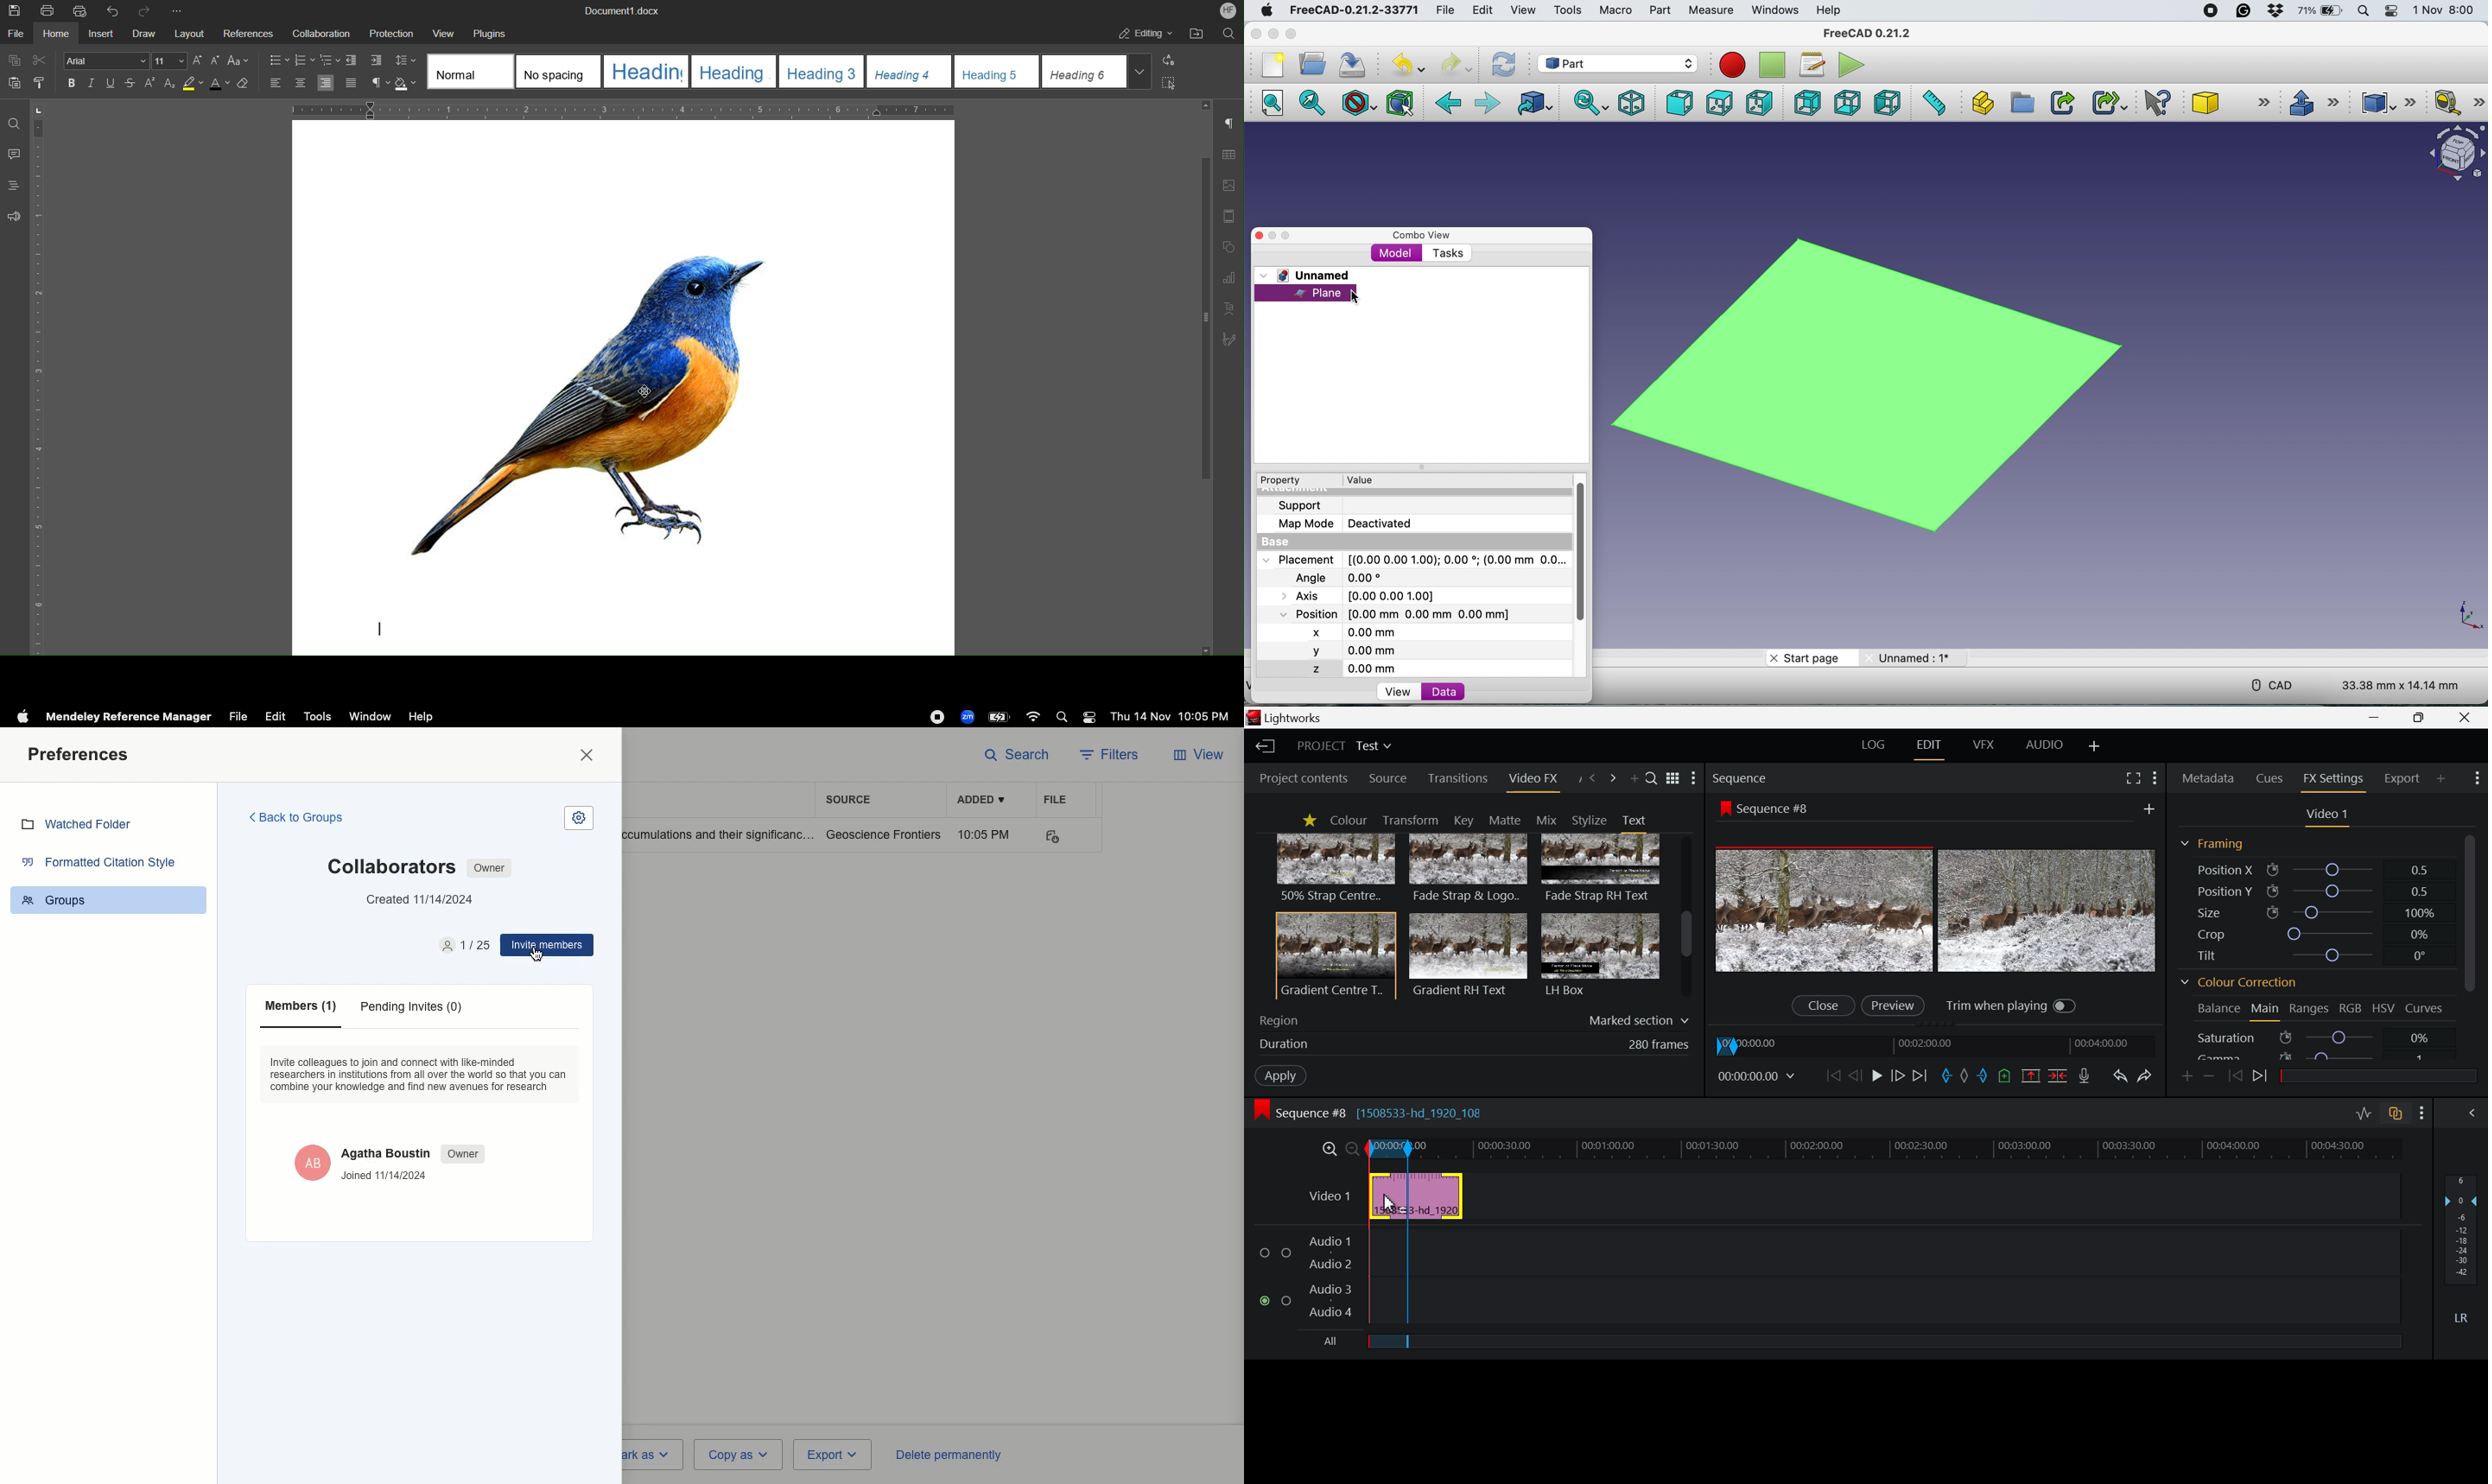 This screenshot has width=2492, height=1484. I want to click on Redo, so click(2147, 1075).